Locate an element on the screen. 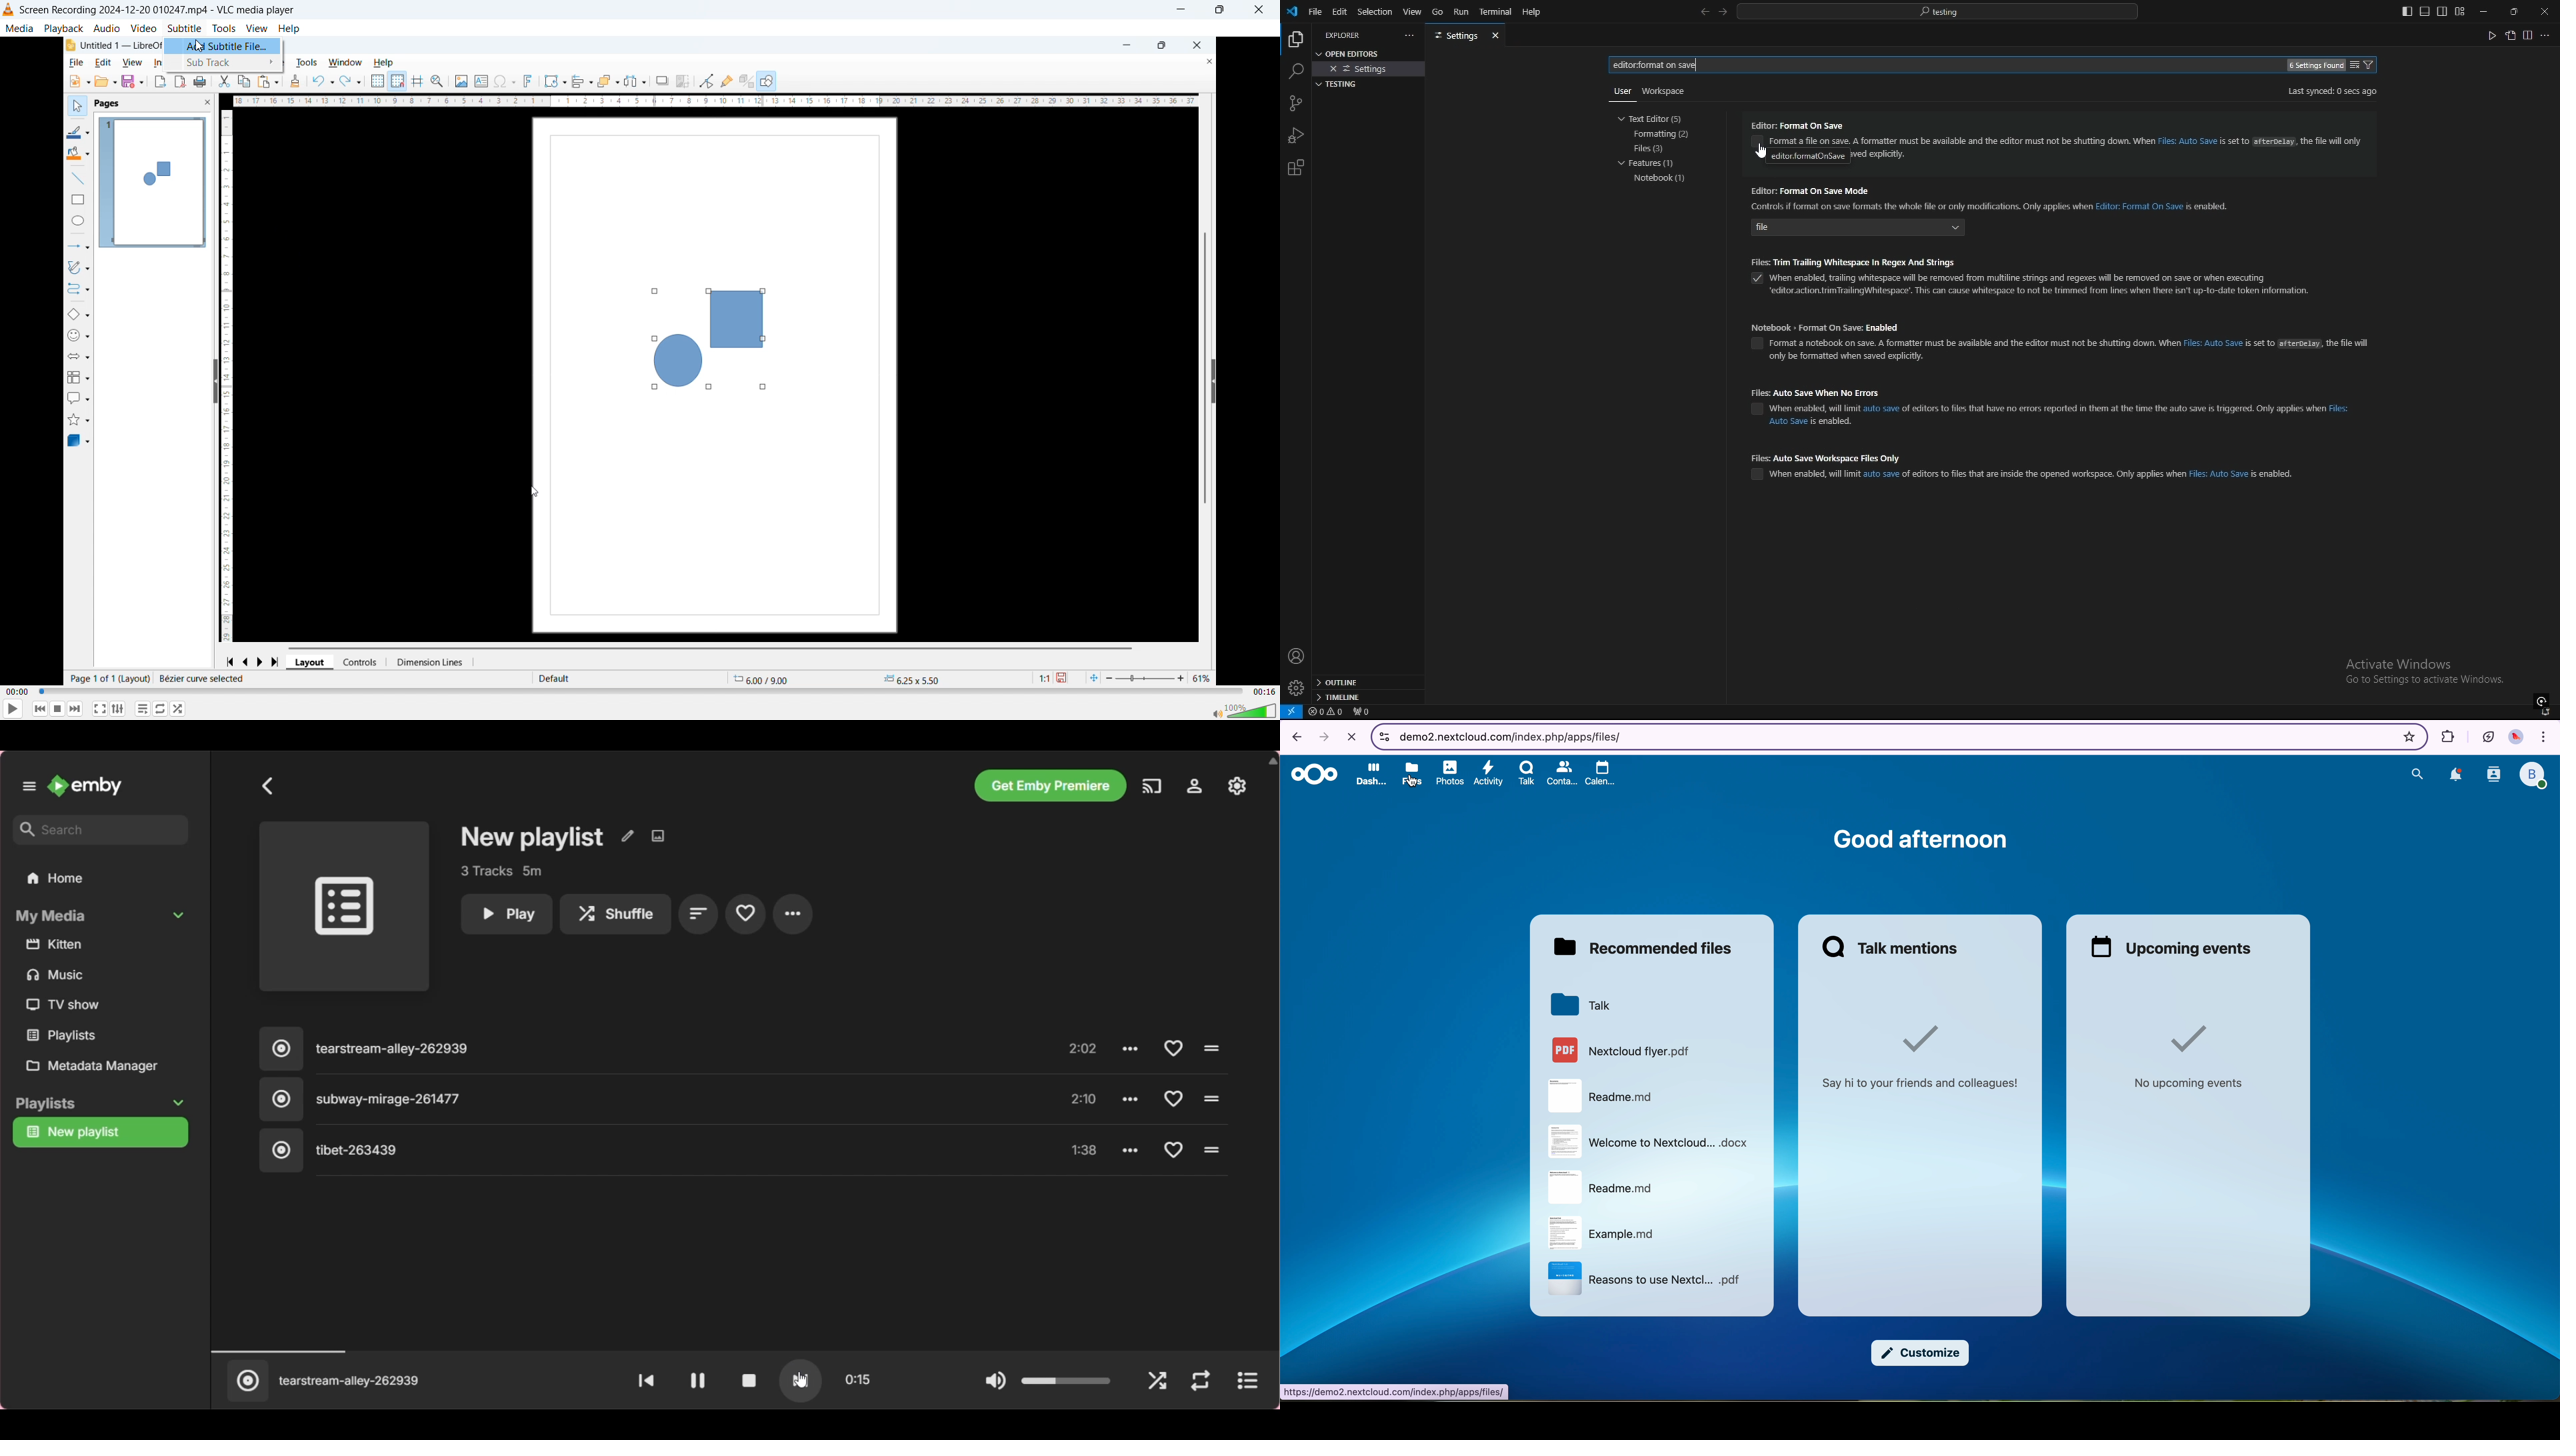  Layout is located at coordinates (311, 662).